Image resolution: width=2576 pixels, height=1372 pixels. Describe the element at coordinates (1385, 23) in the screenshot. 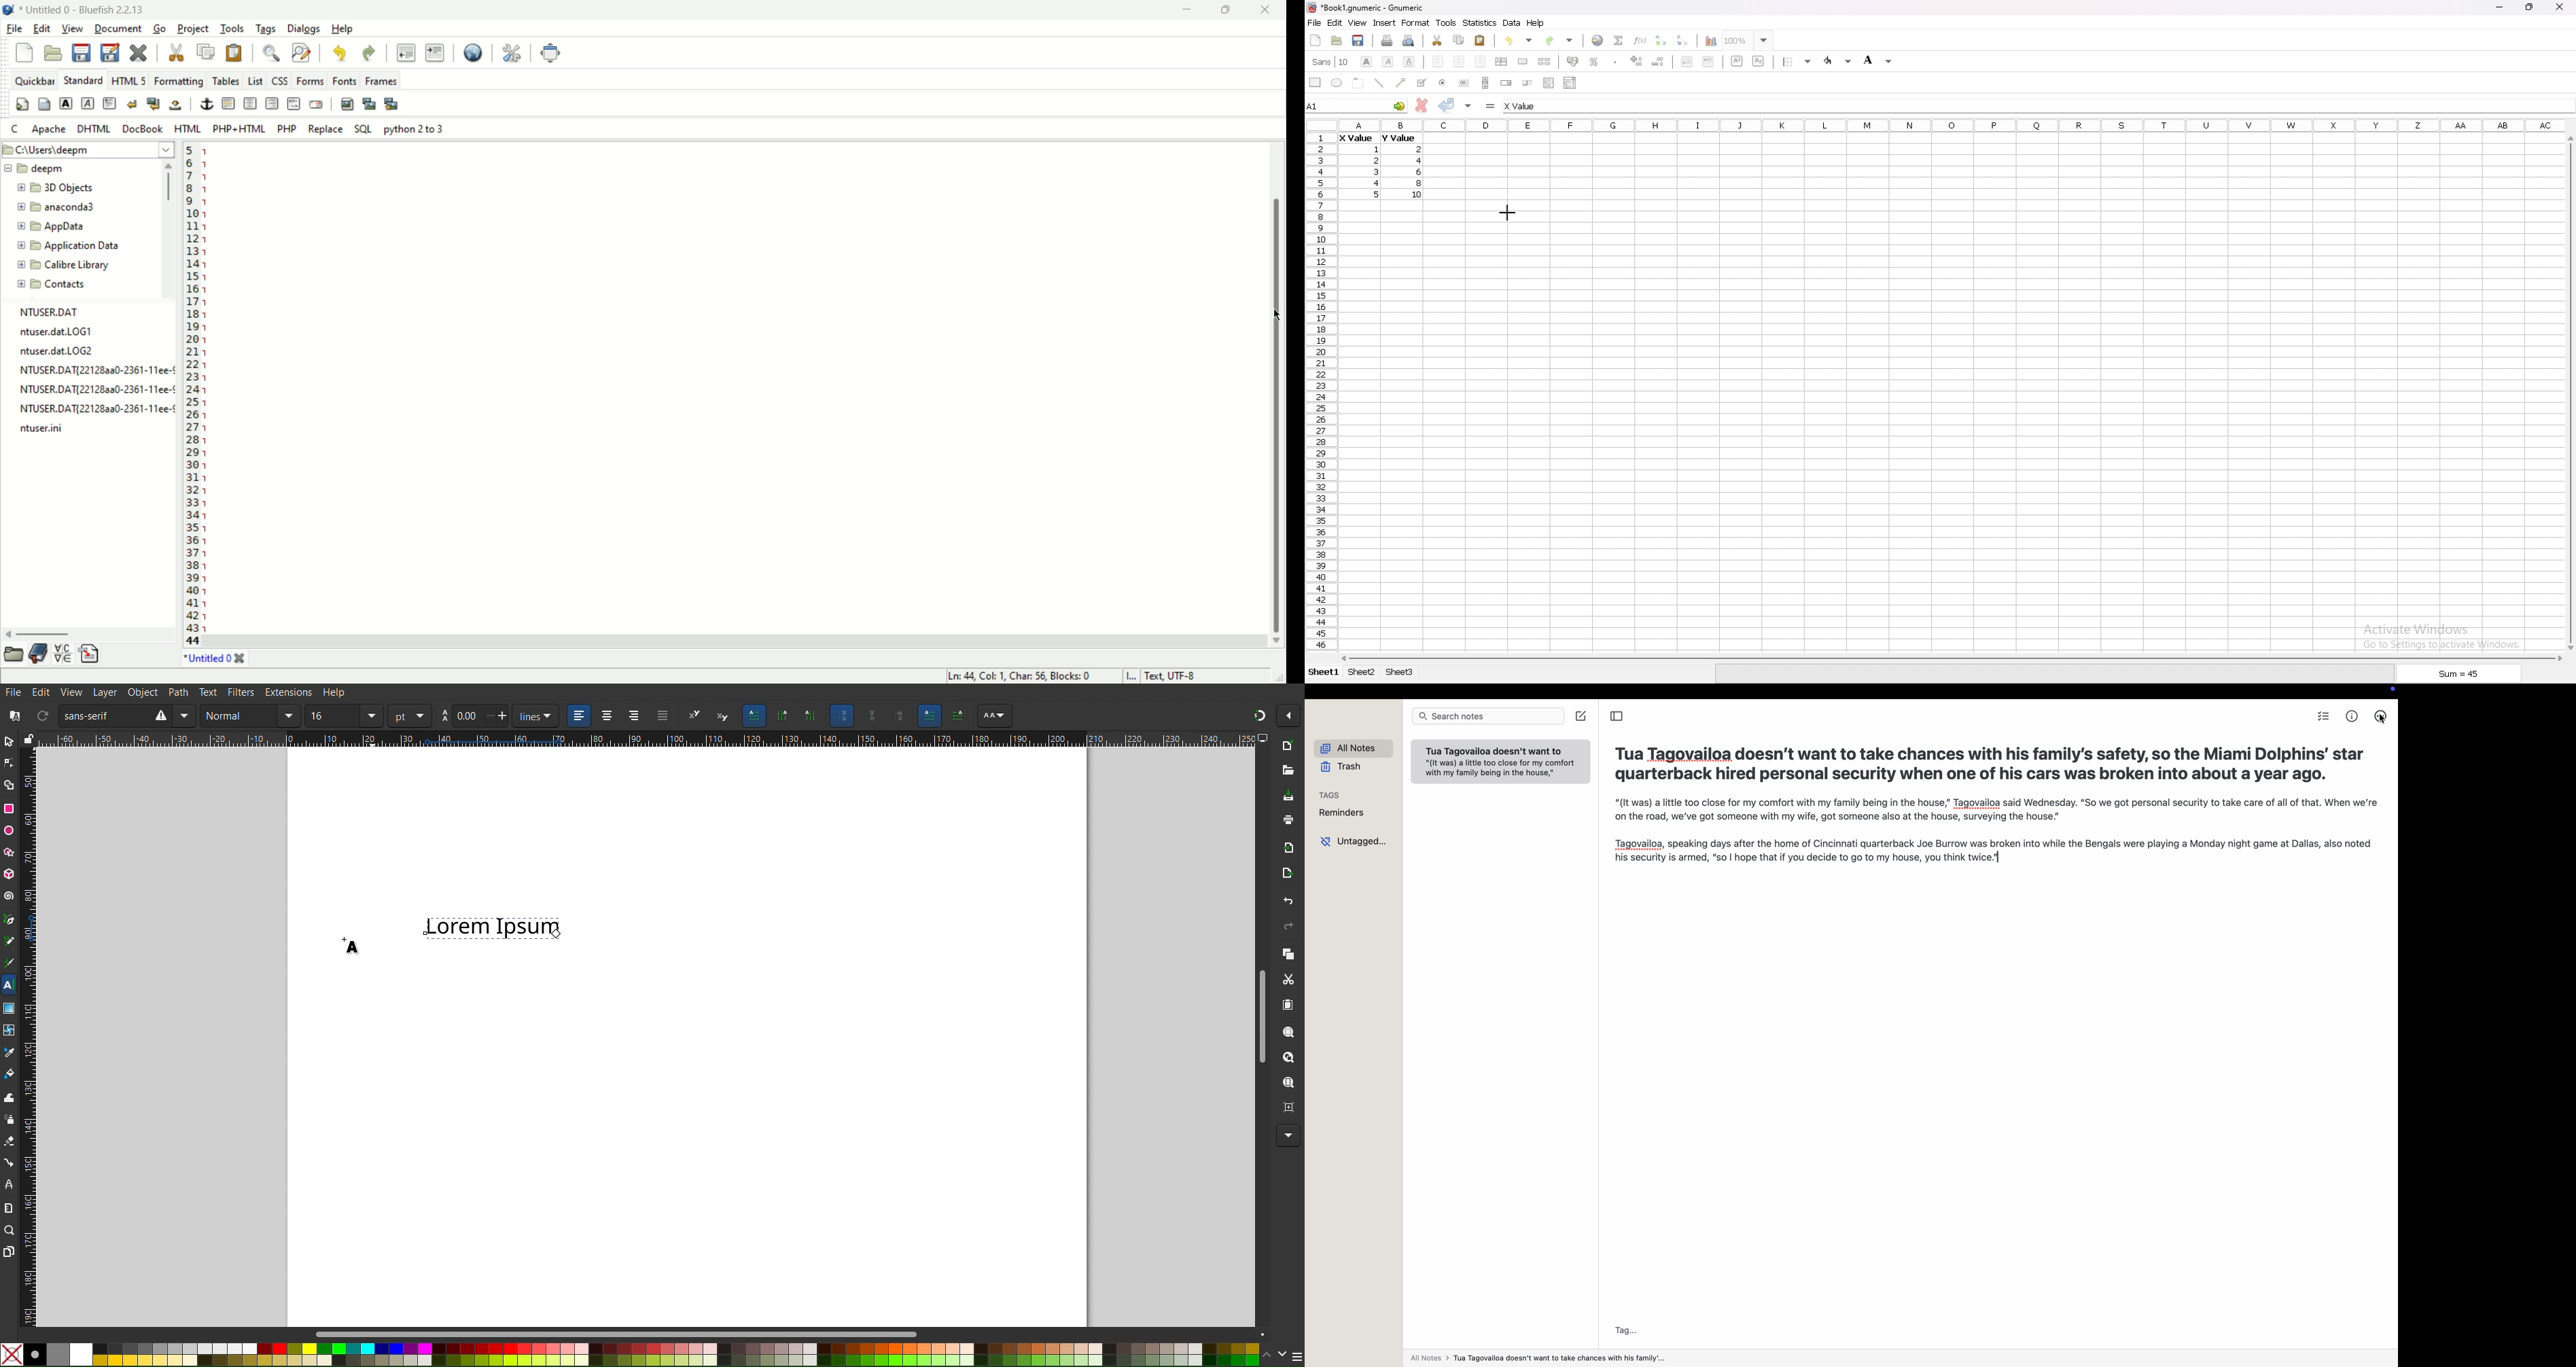

I see `insert` at that location.